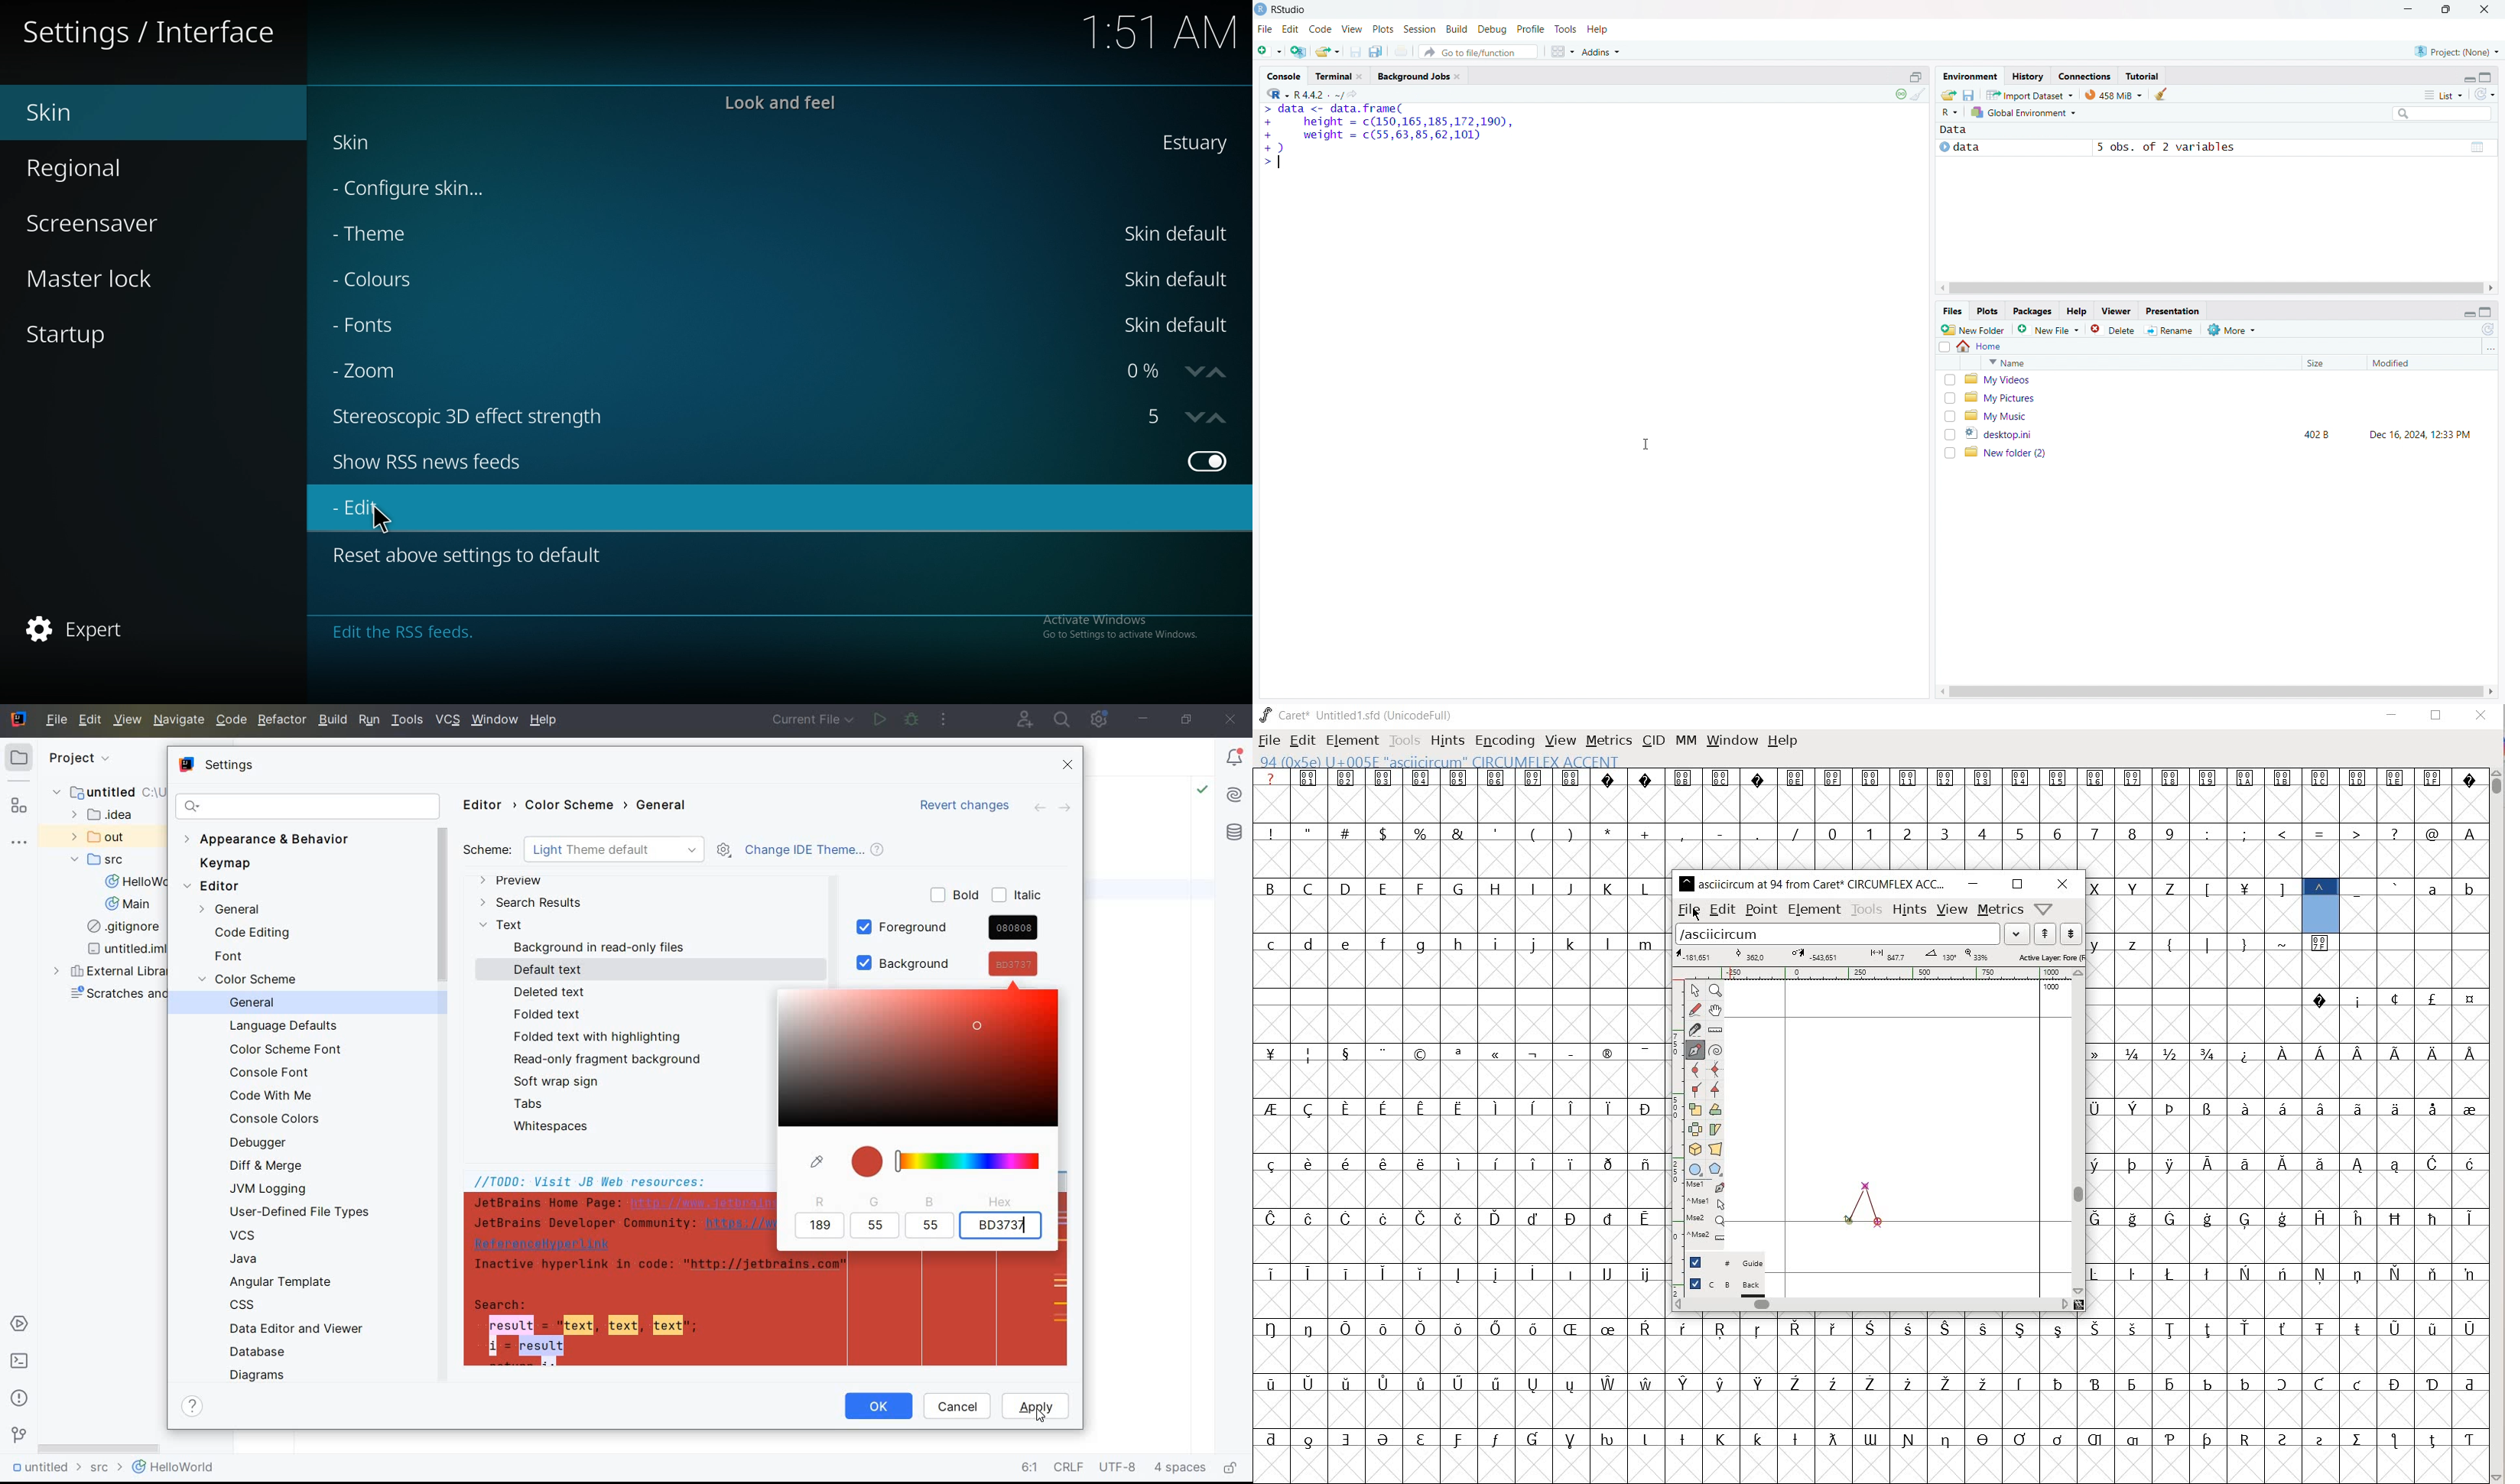 This screenshot has height=1484, width=2520. Describe the element at coordinates (2492, 288) in the screenshot. I see `scroll right` at that location.